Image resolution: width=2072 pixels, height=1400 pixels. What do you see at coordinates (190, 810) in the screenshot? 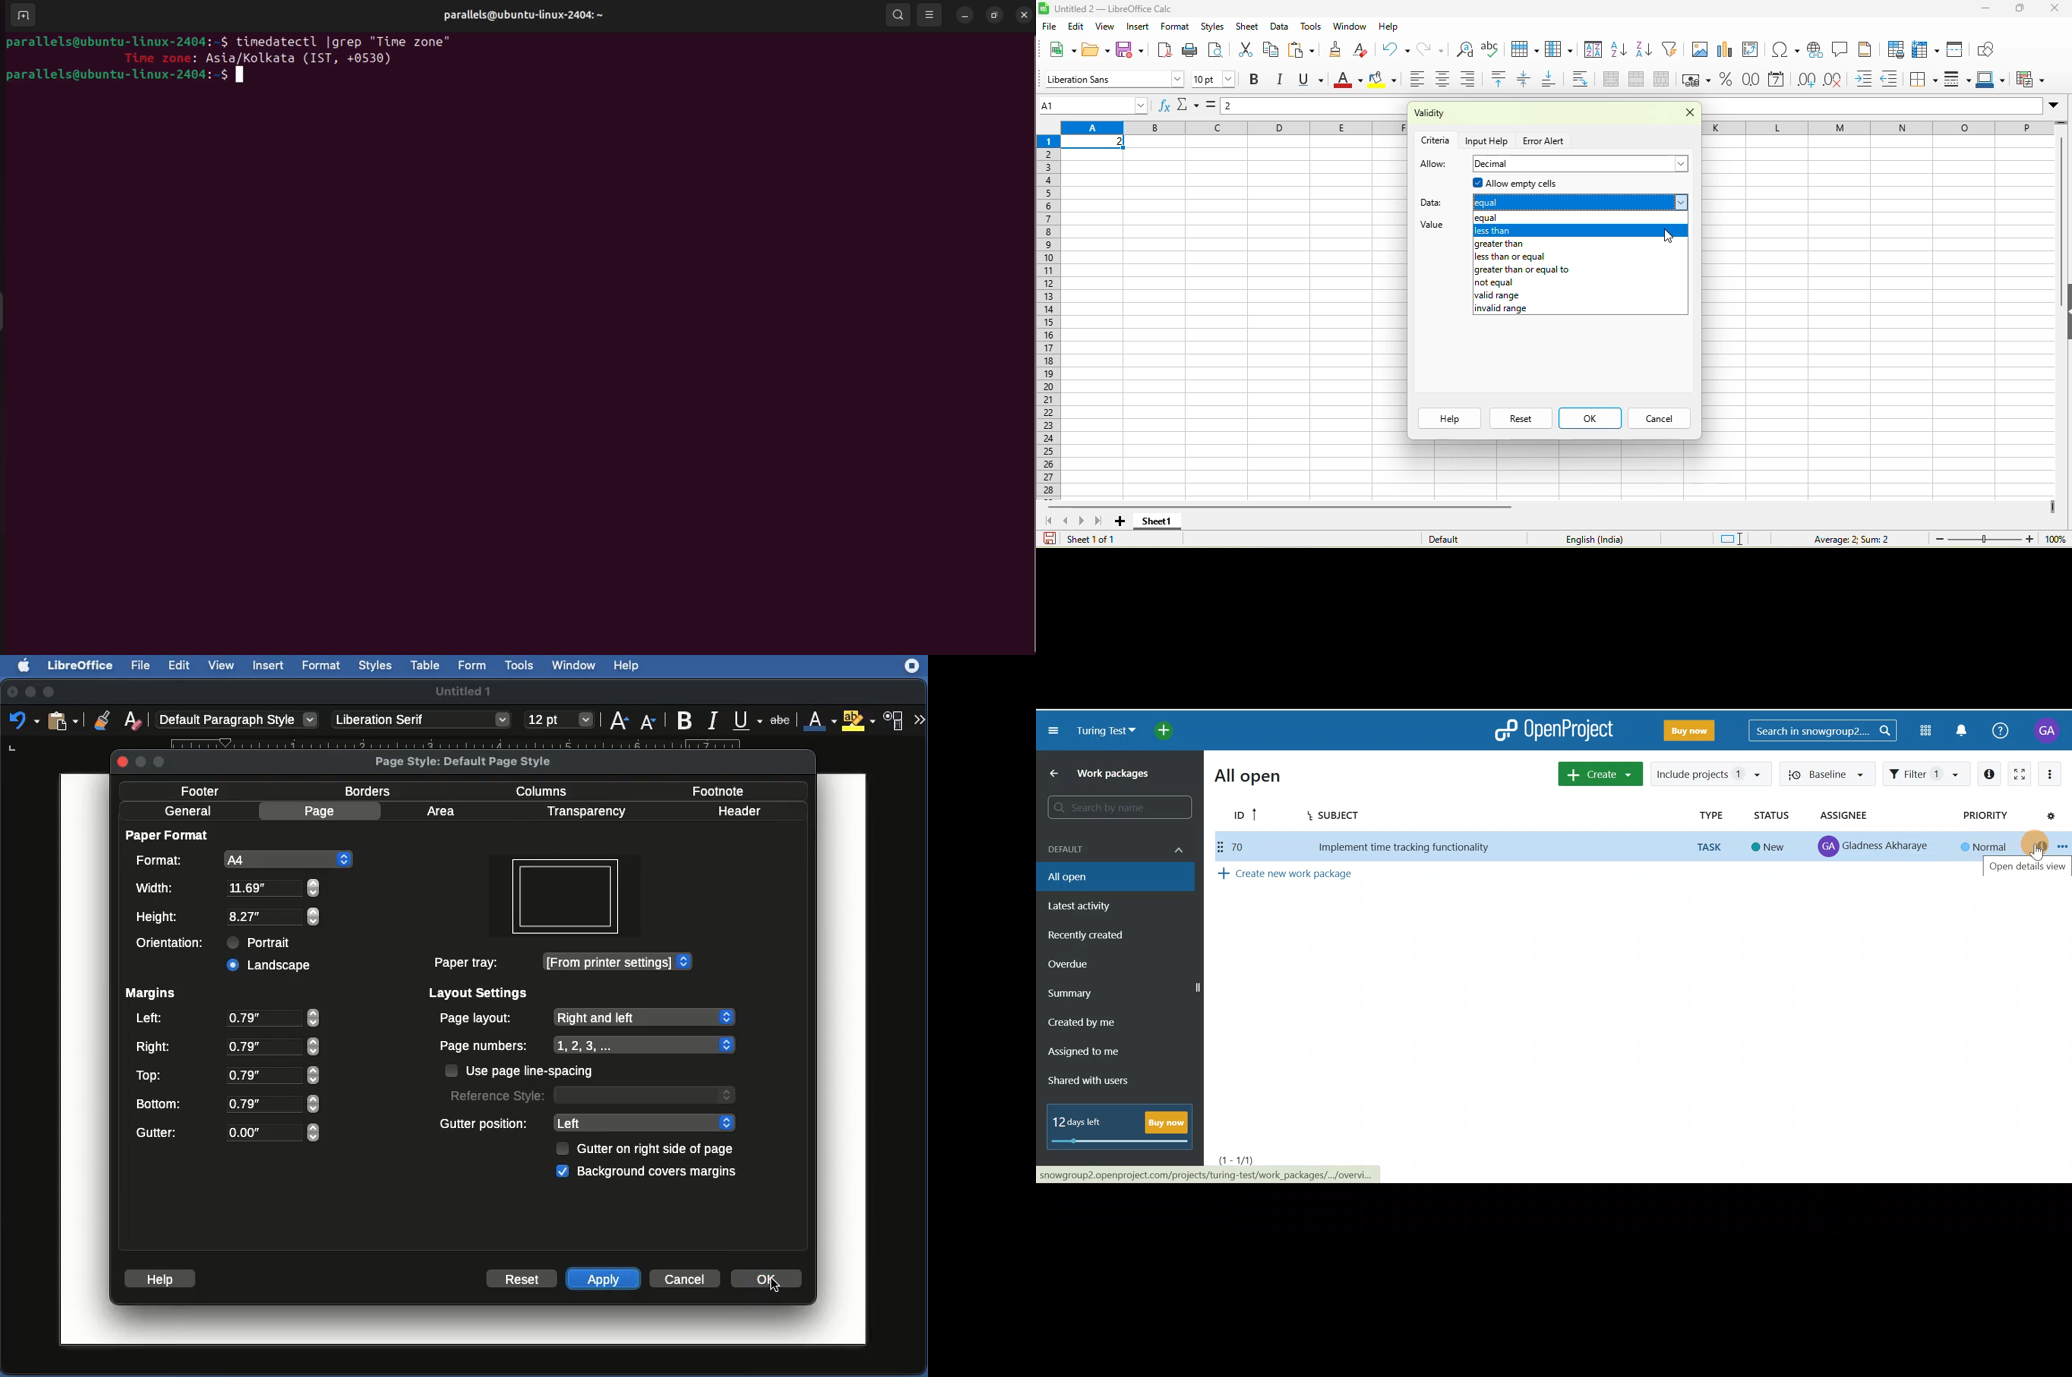
I see `General` at bounding box center [190, 810].